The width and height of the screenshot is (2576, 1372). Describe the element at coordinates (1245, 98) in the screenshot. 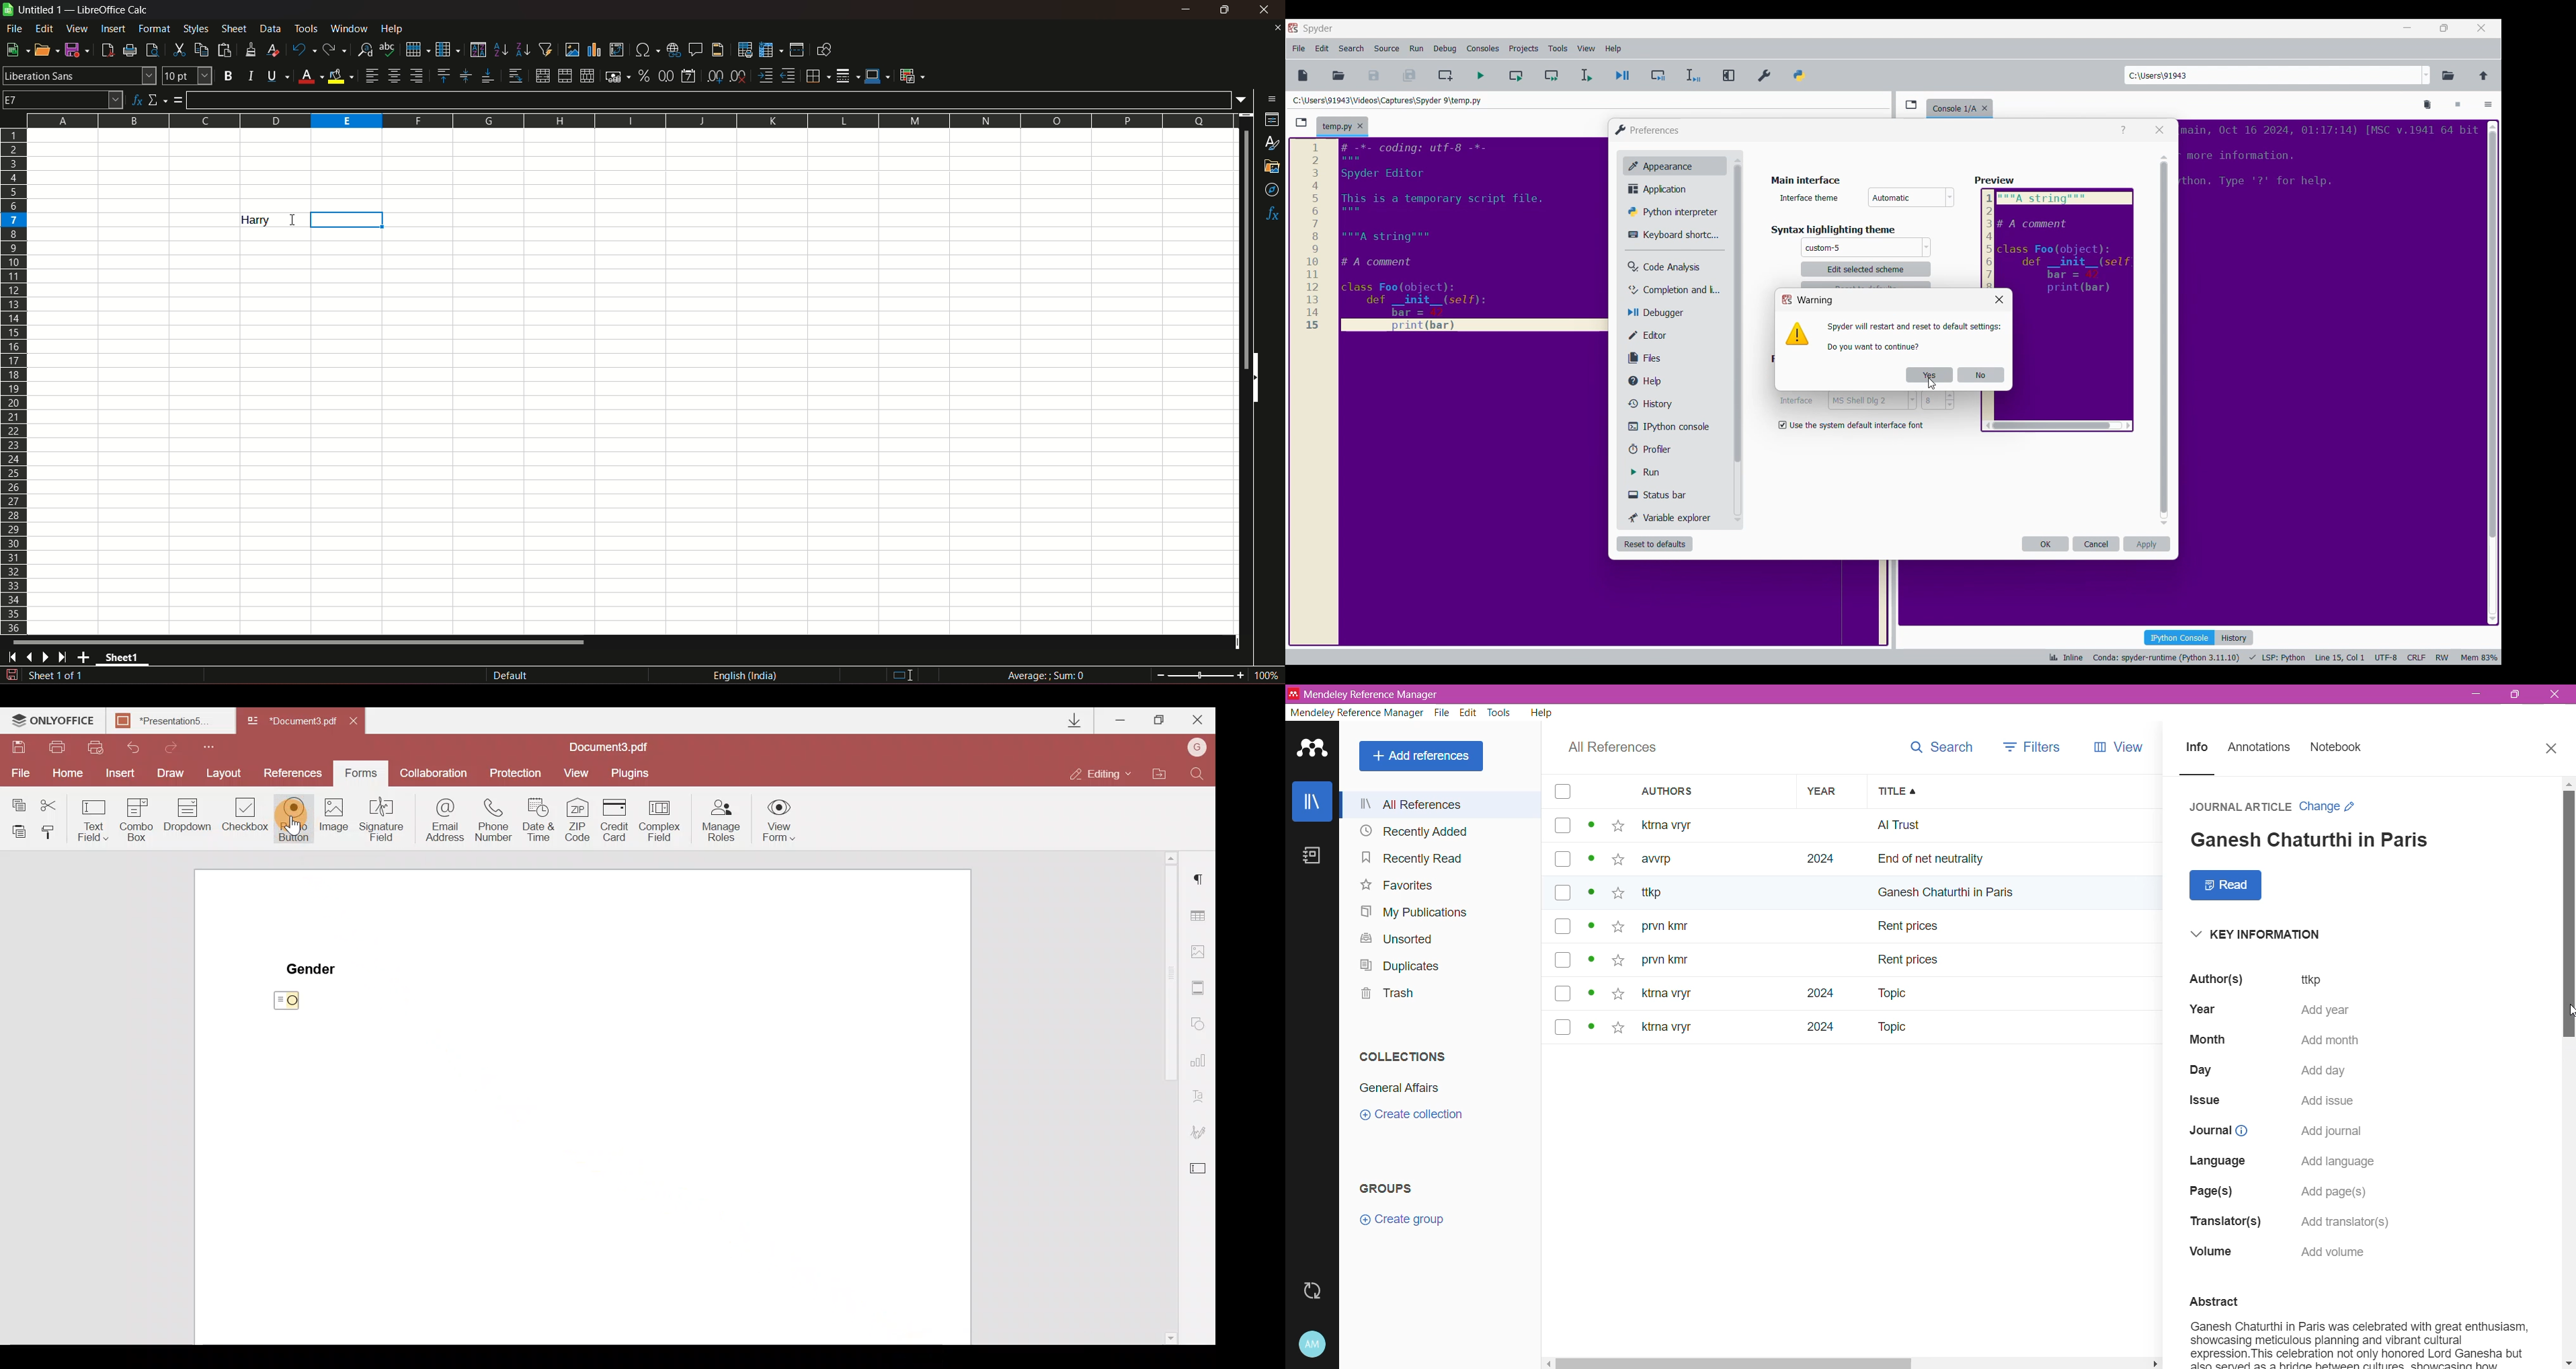

I see `expand formula bar` at that location.